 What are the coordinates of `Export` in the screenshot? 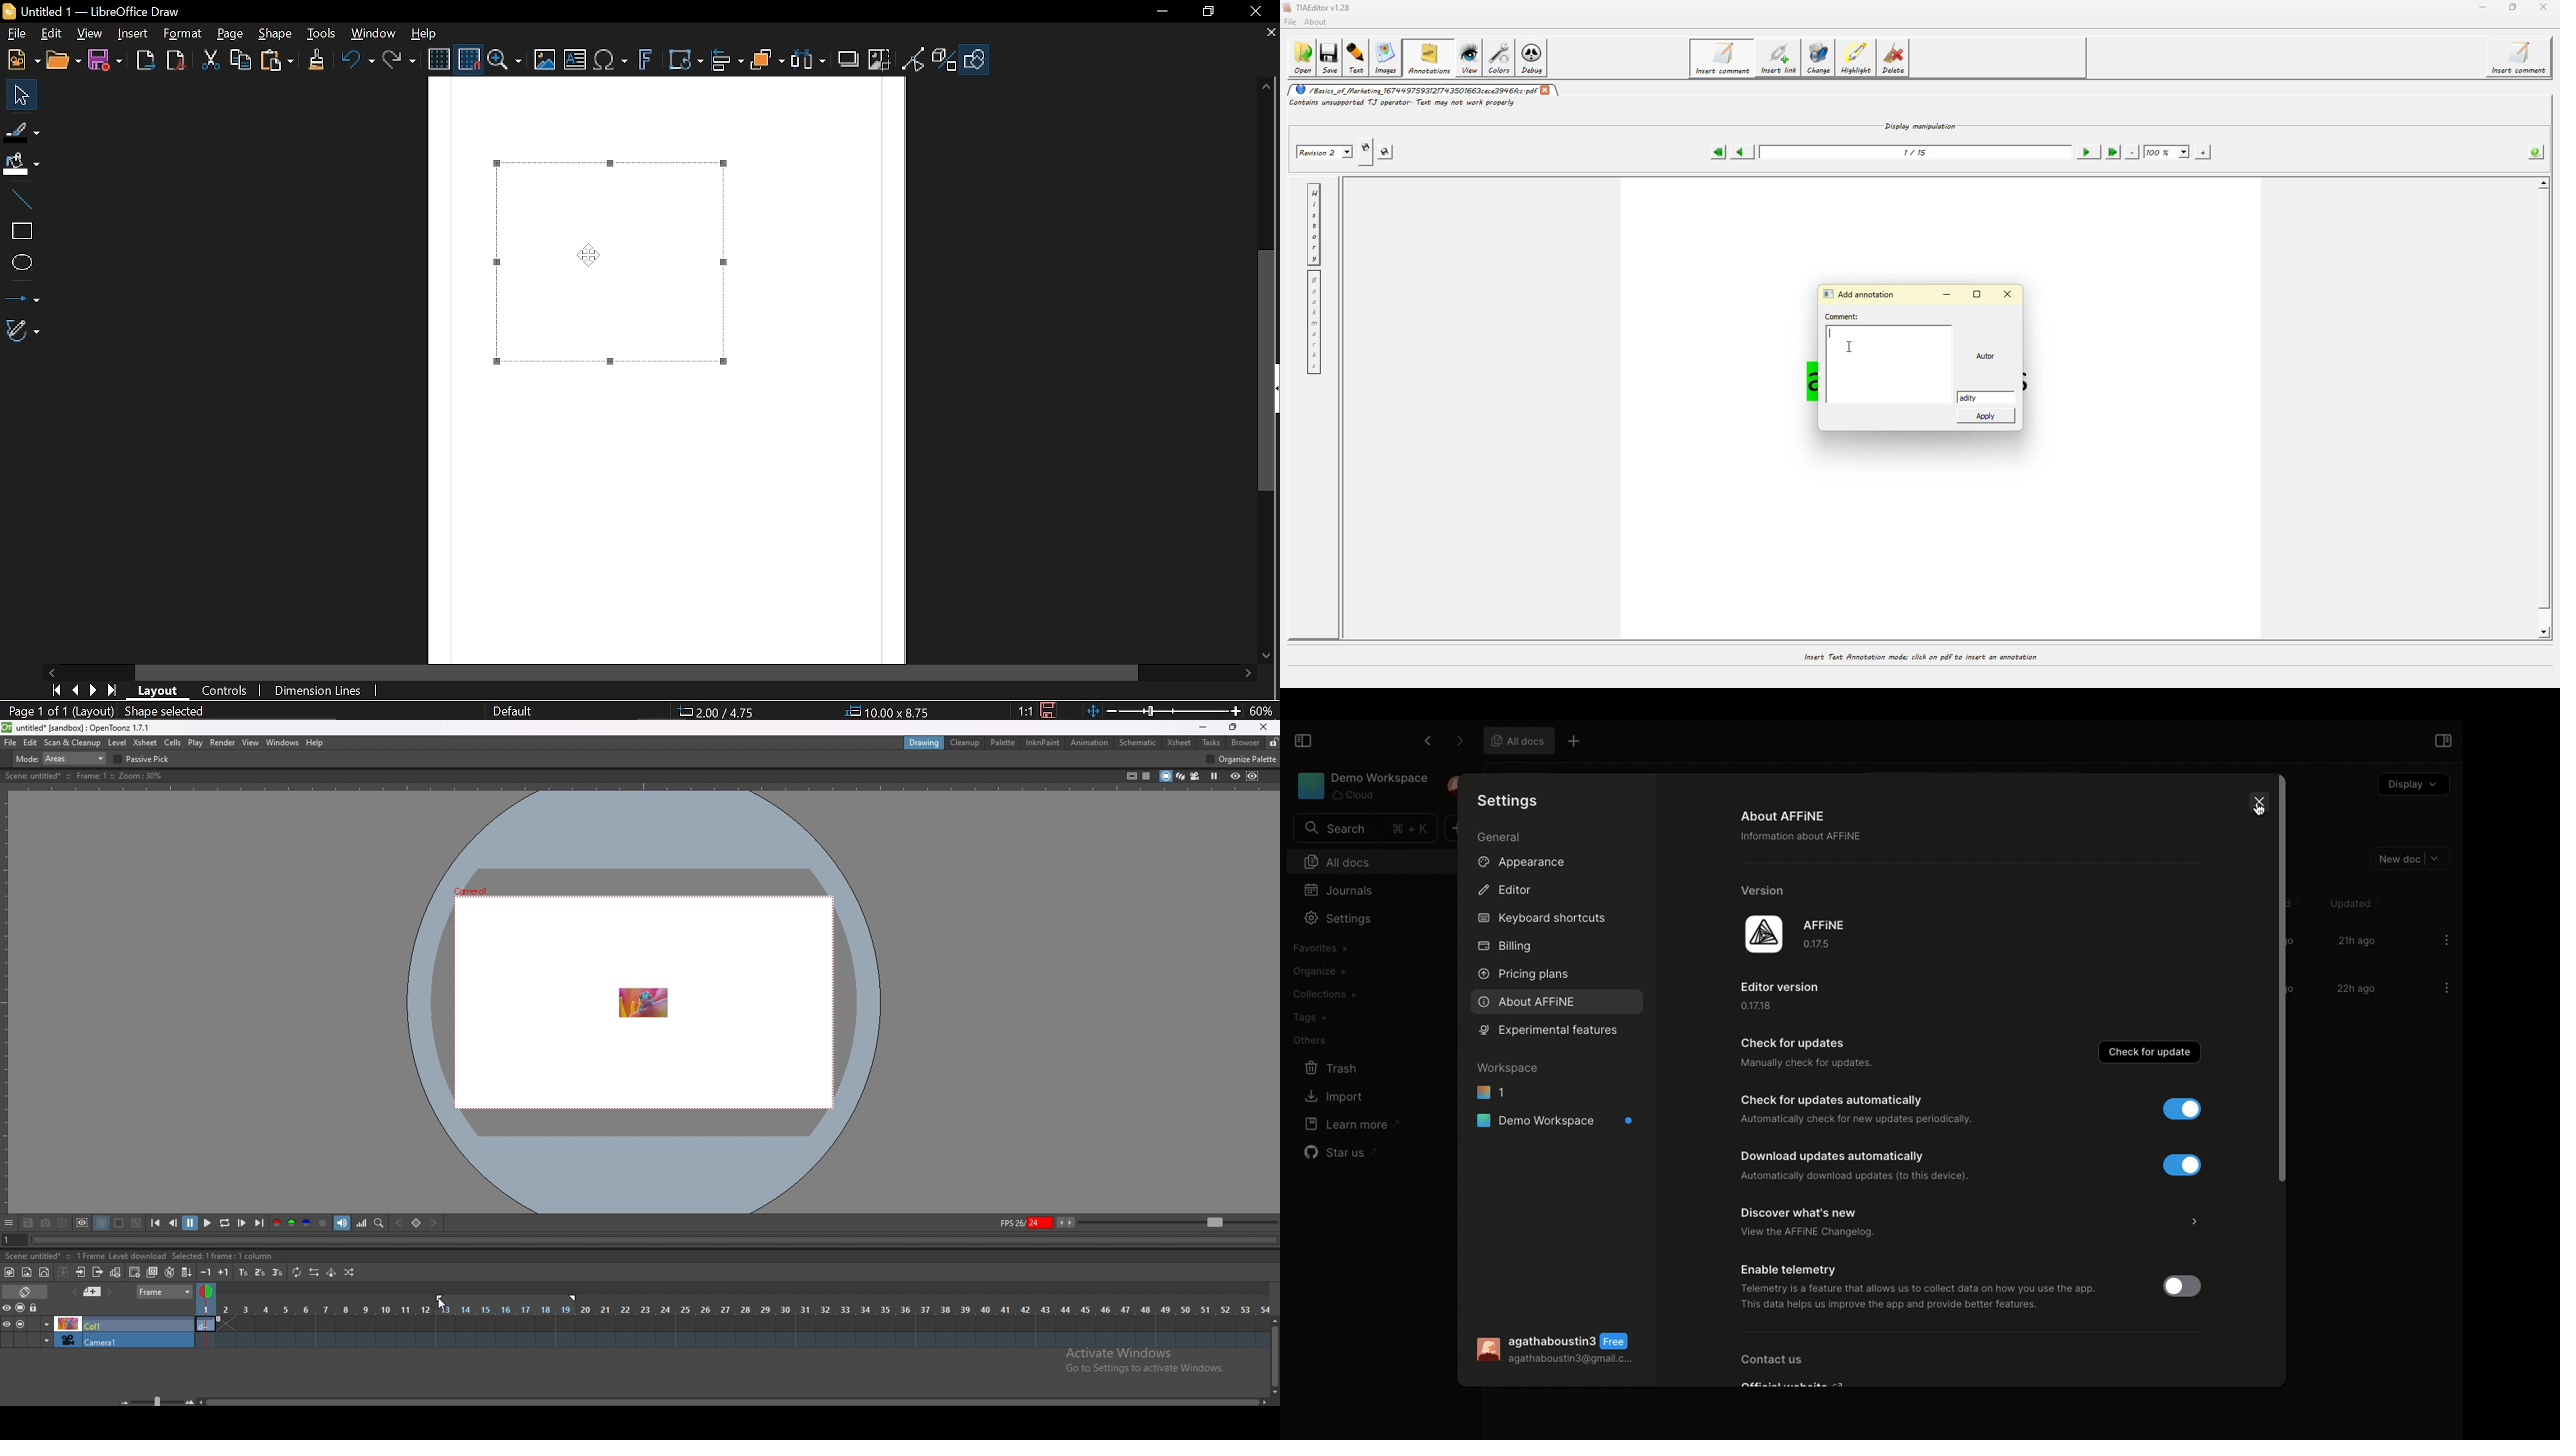 It's located at (146, 62).